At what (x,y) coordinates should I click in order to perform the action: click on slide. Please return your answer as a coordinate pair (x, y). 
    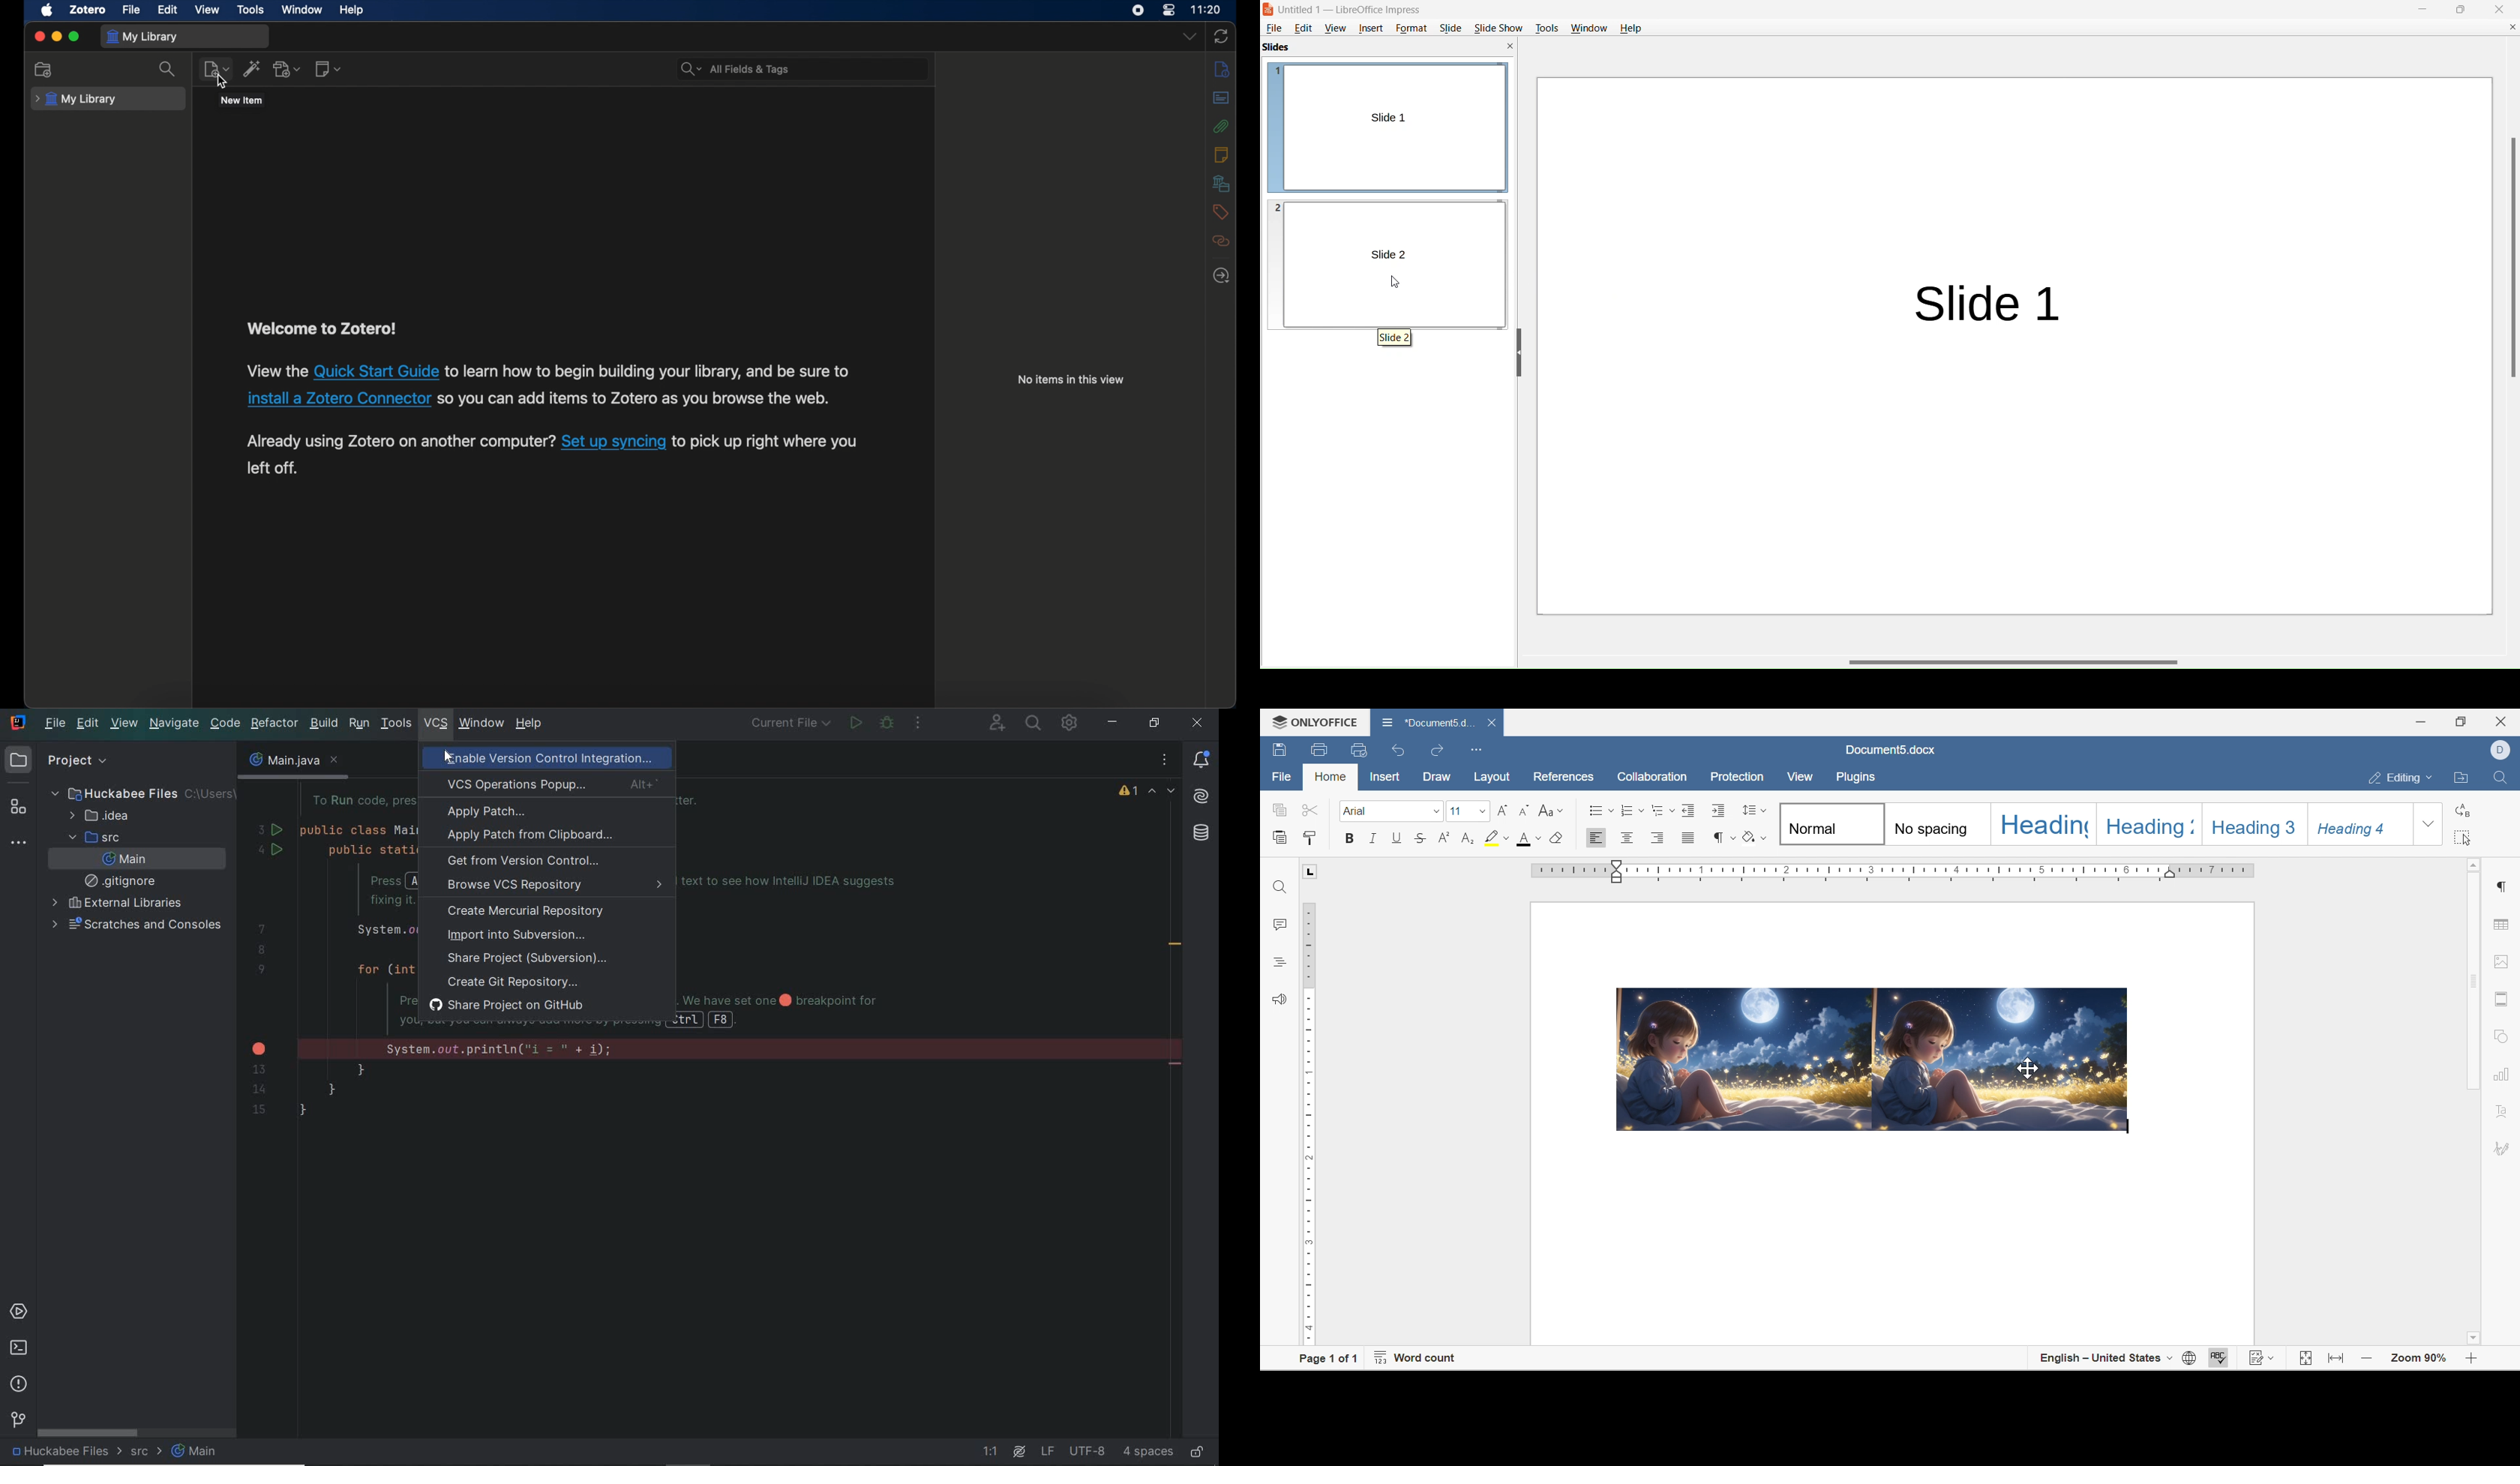
    Looking at the image, I should click on (1450, 28).